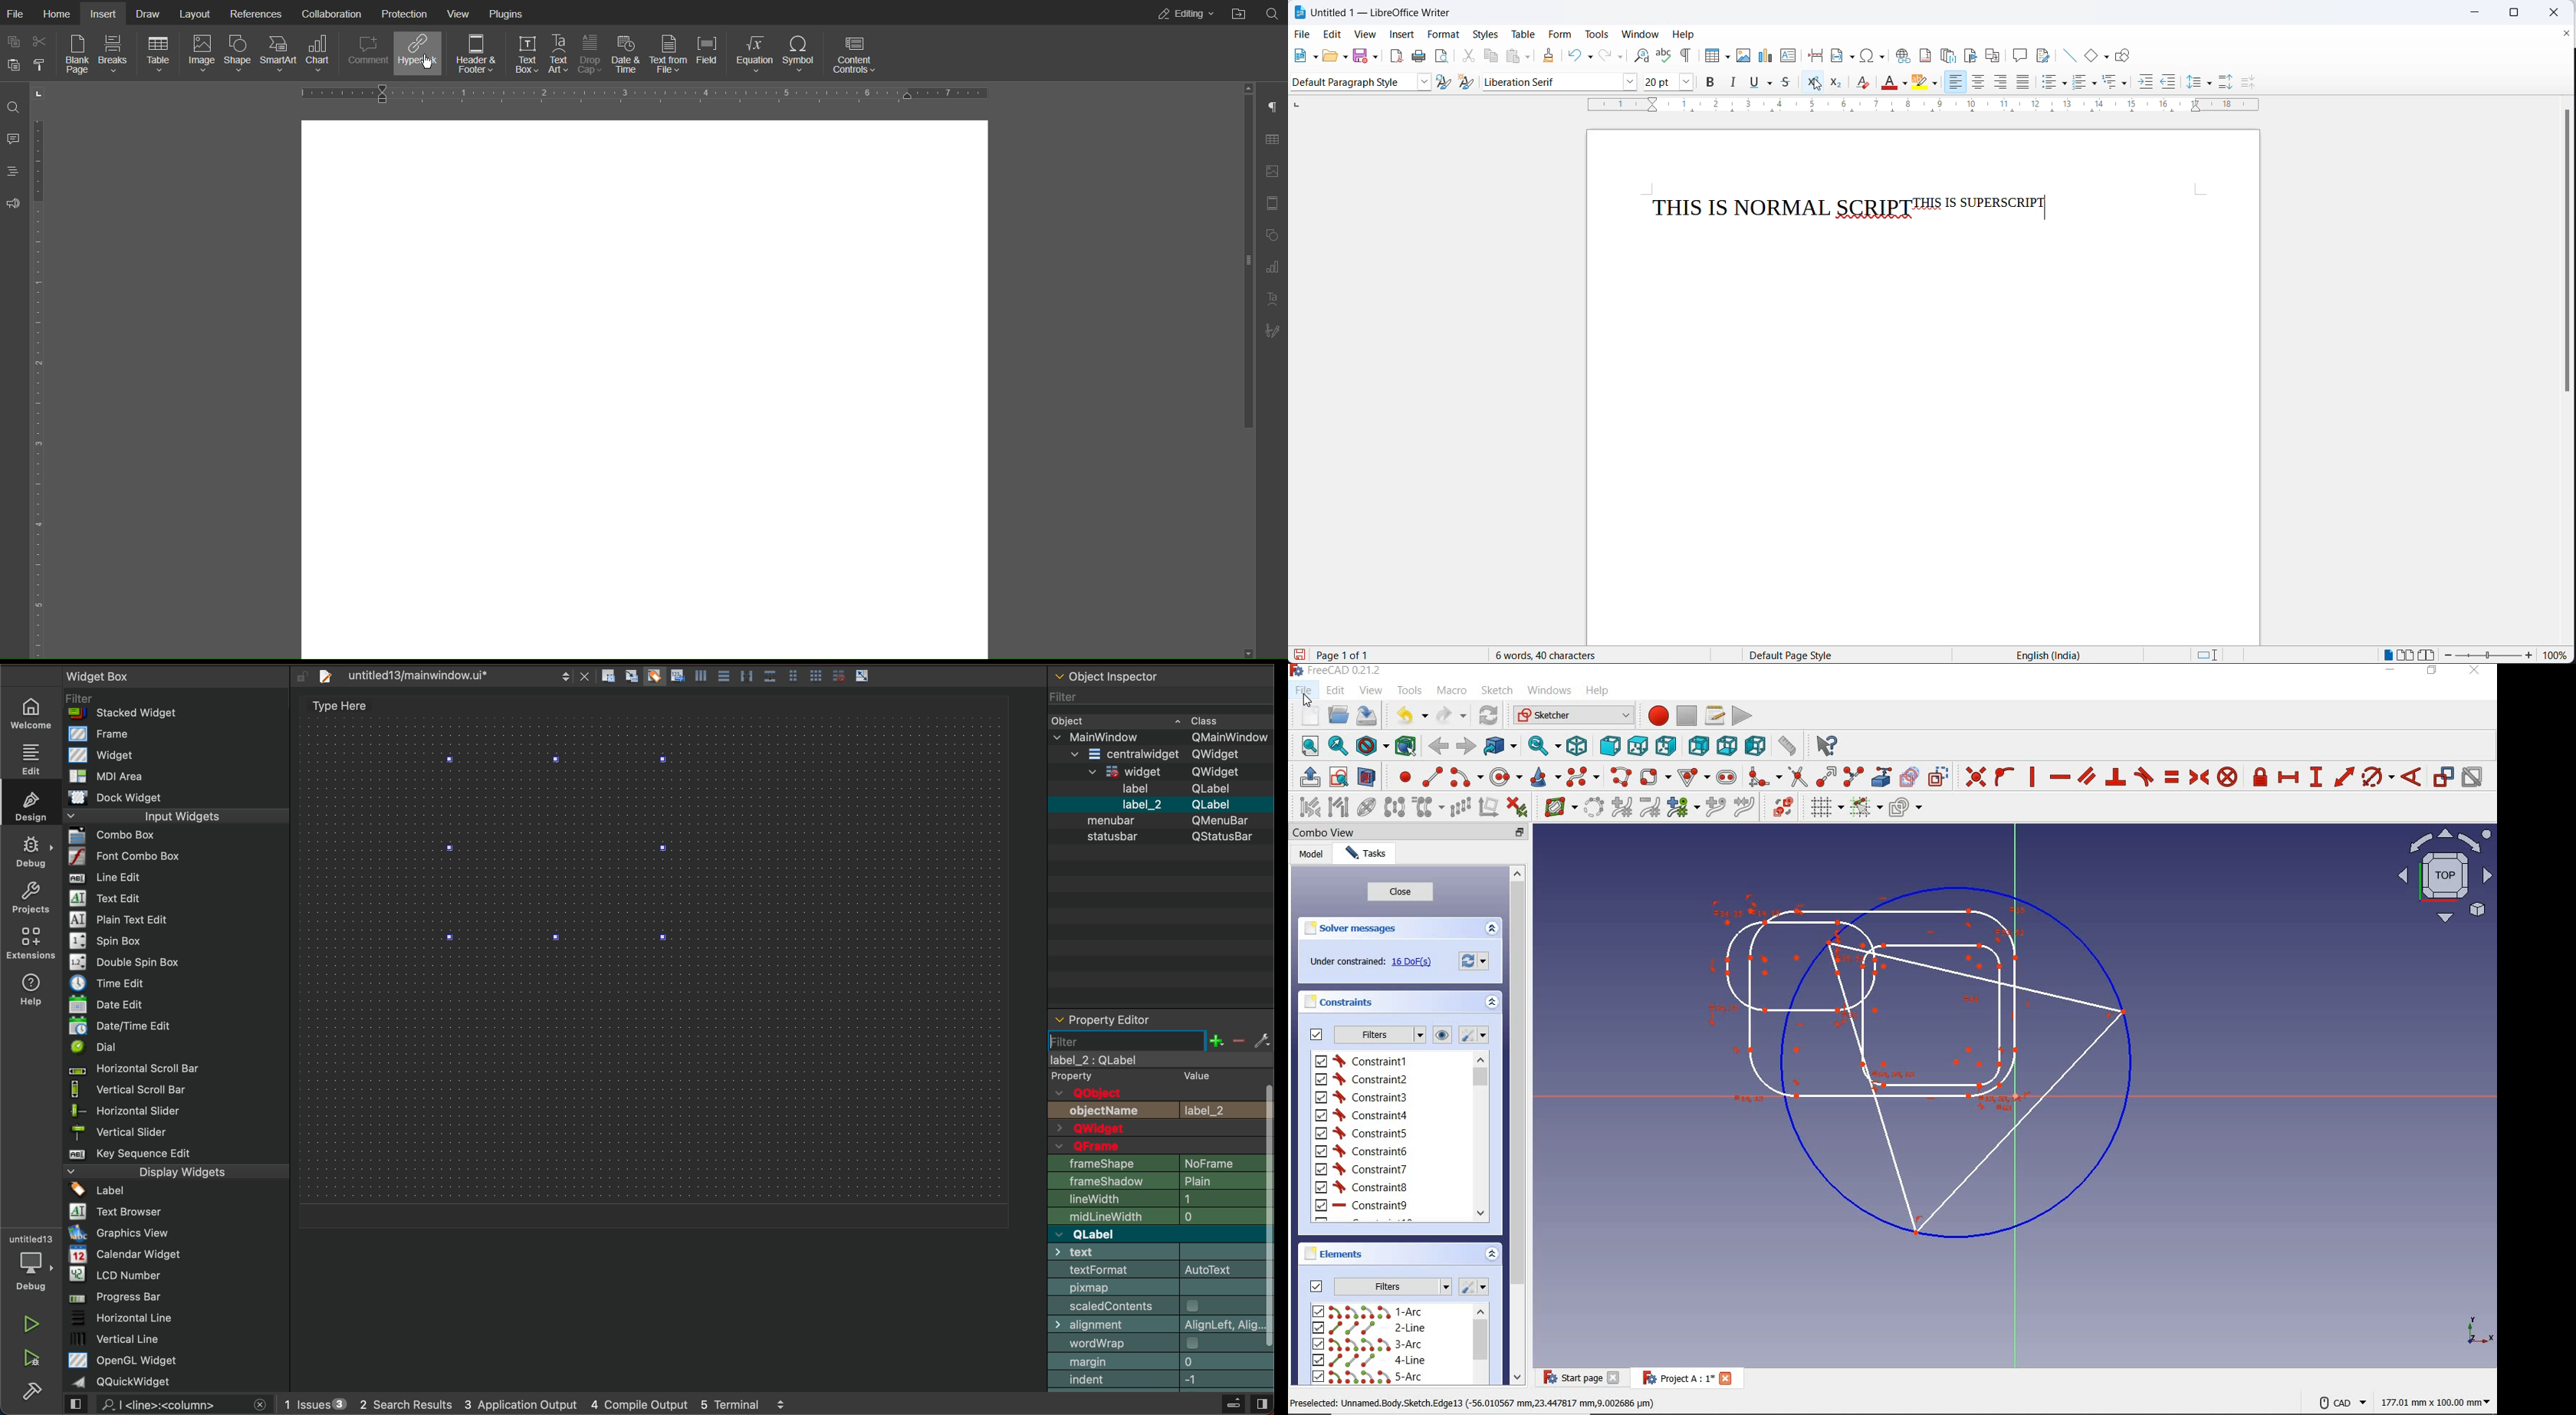 The height and width of the screenshot is (1428, 2576). What do you see at coordinates (2116, 777) in the screenshot?
I see `constrain perpendicular` at bounding box center [2116, 777].